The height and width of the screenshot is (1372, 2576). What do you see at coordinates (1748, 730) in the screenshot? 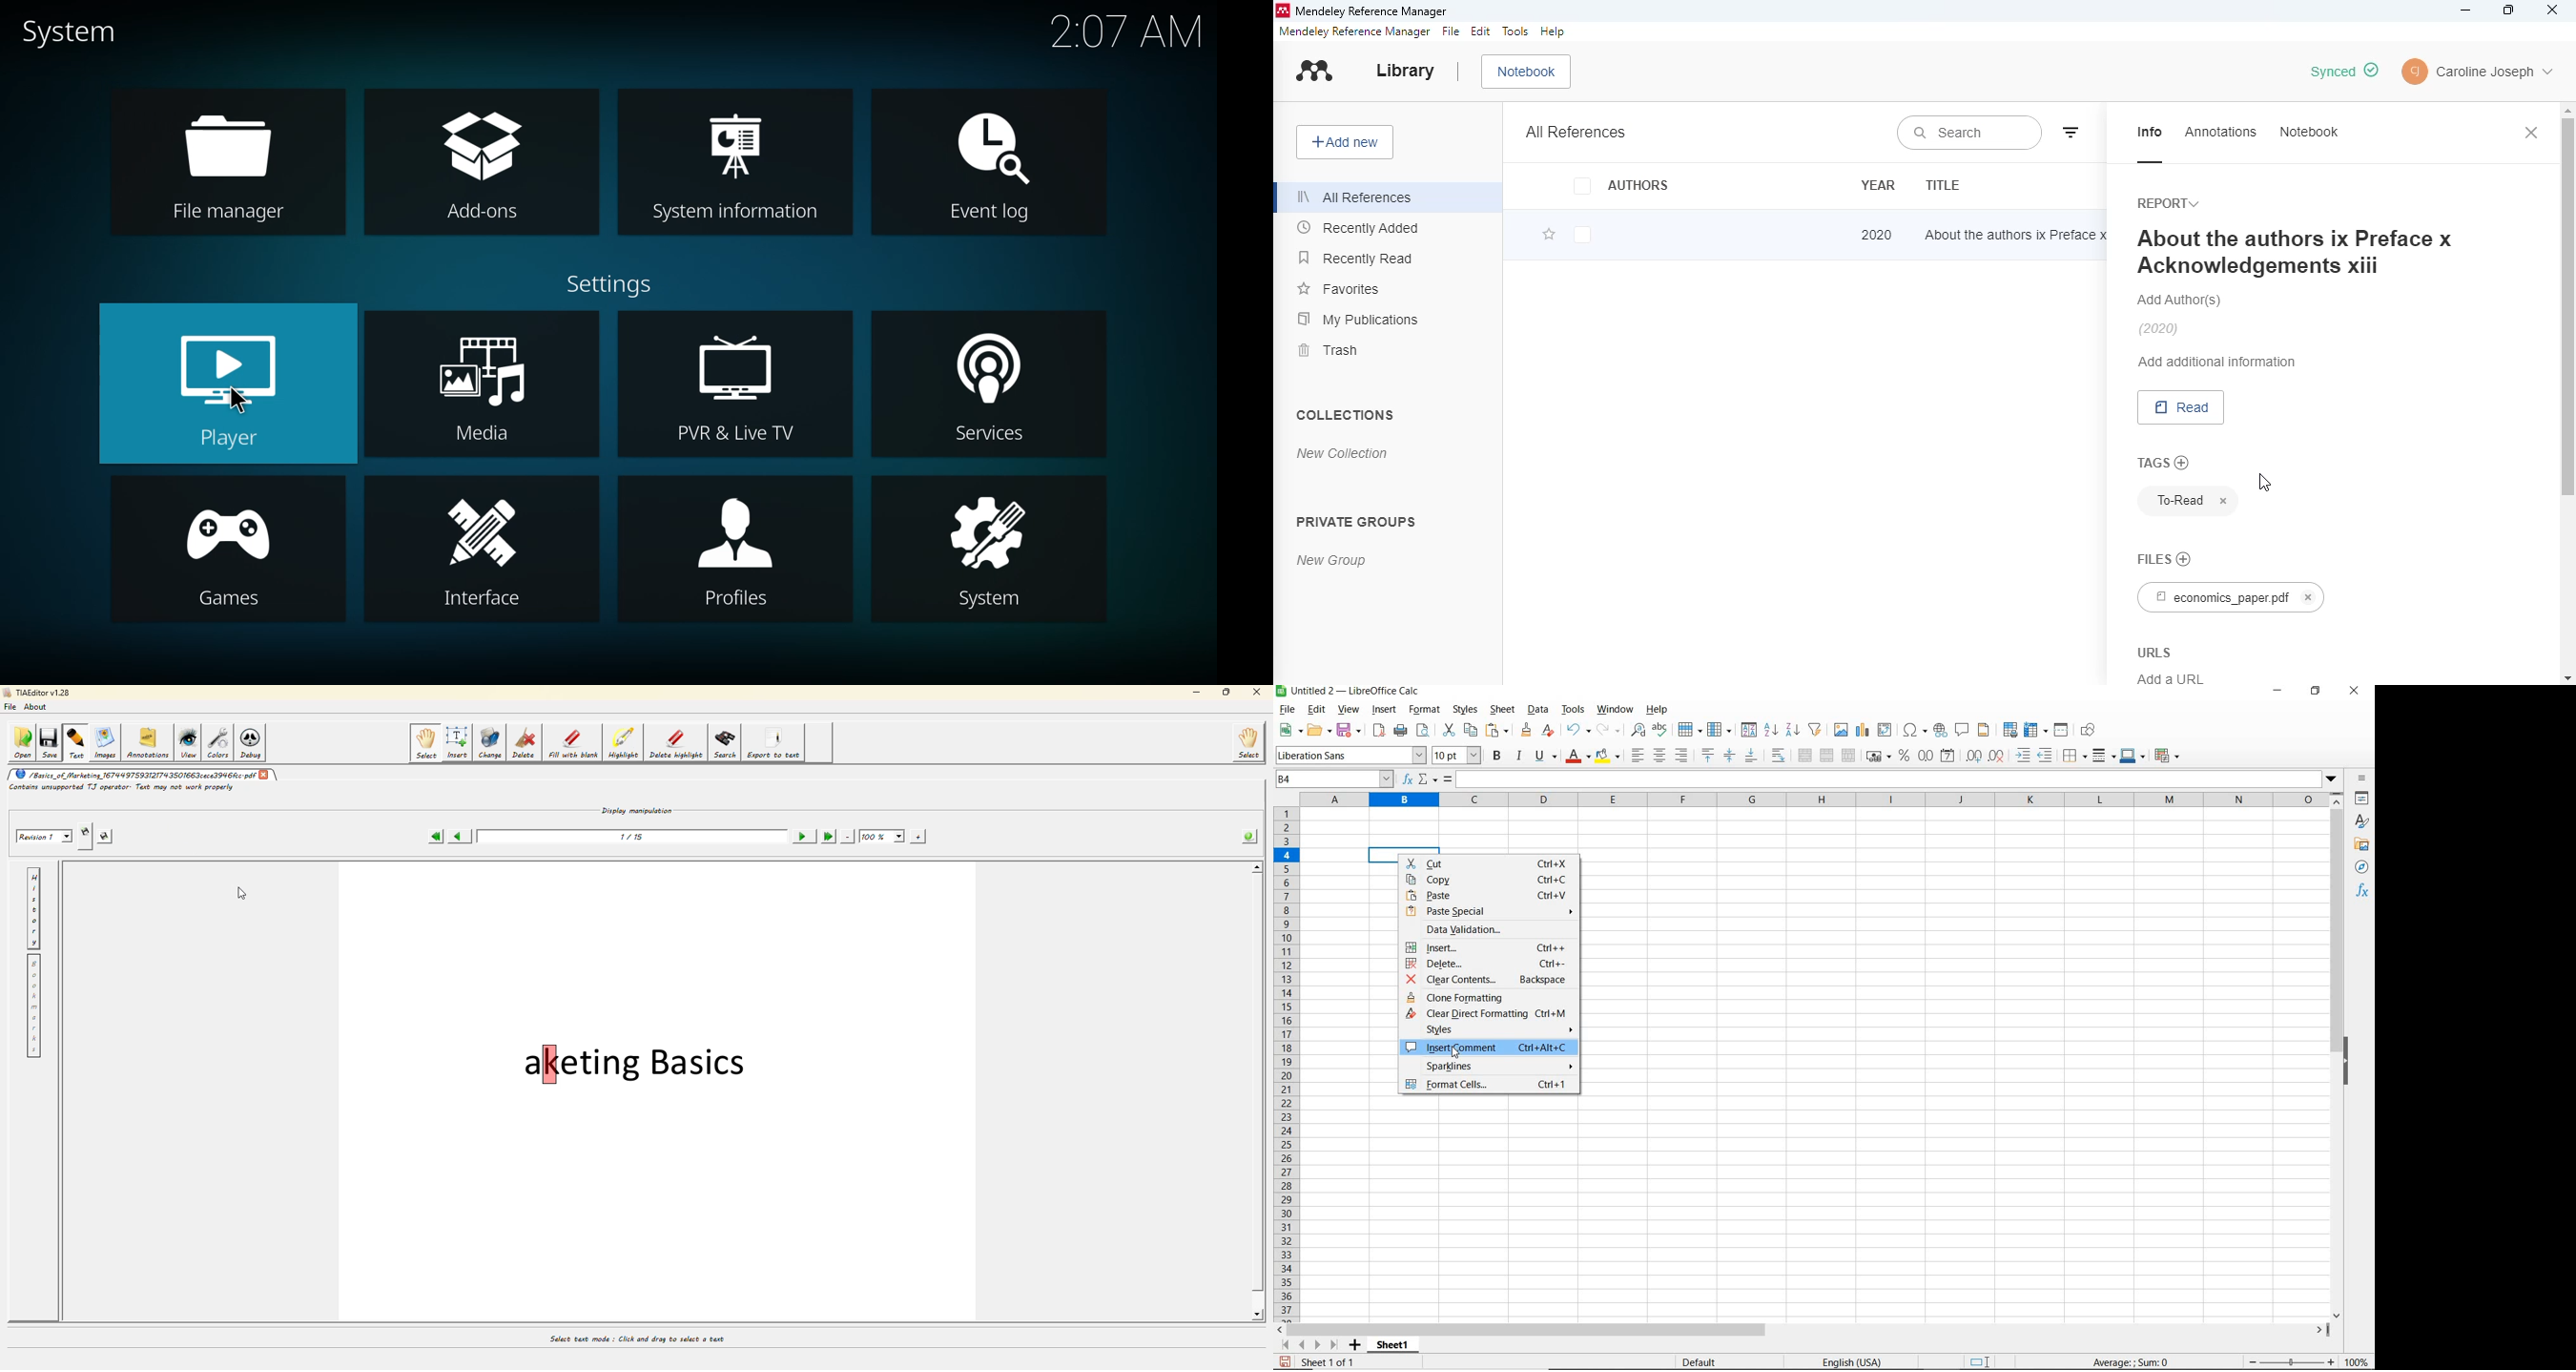
I see `sort` at bounding box center [1748, 730].